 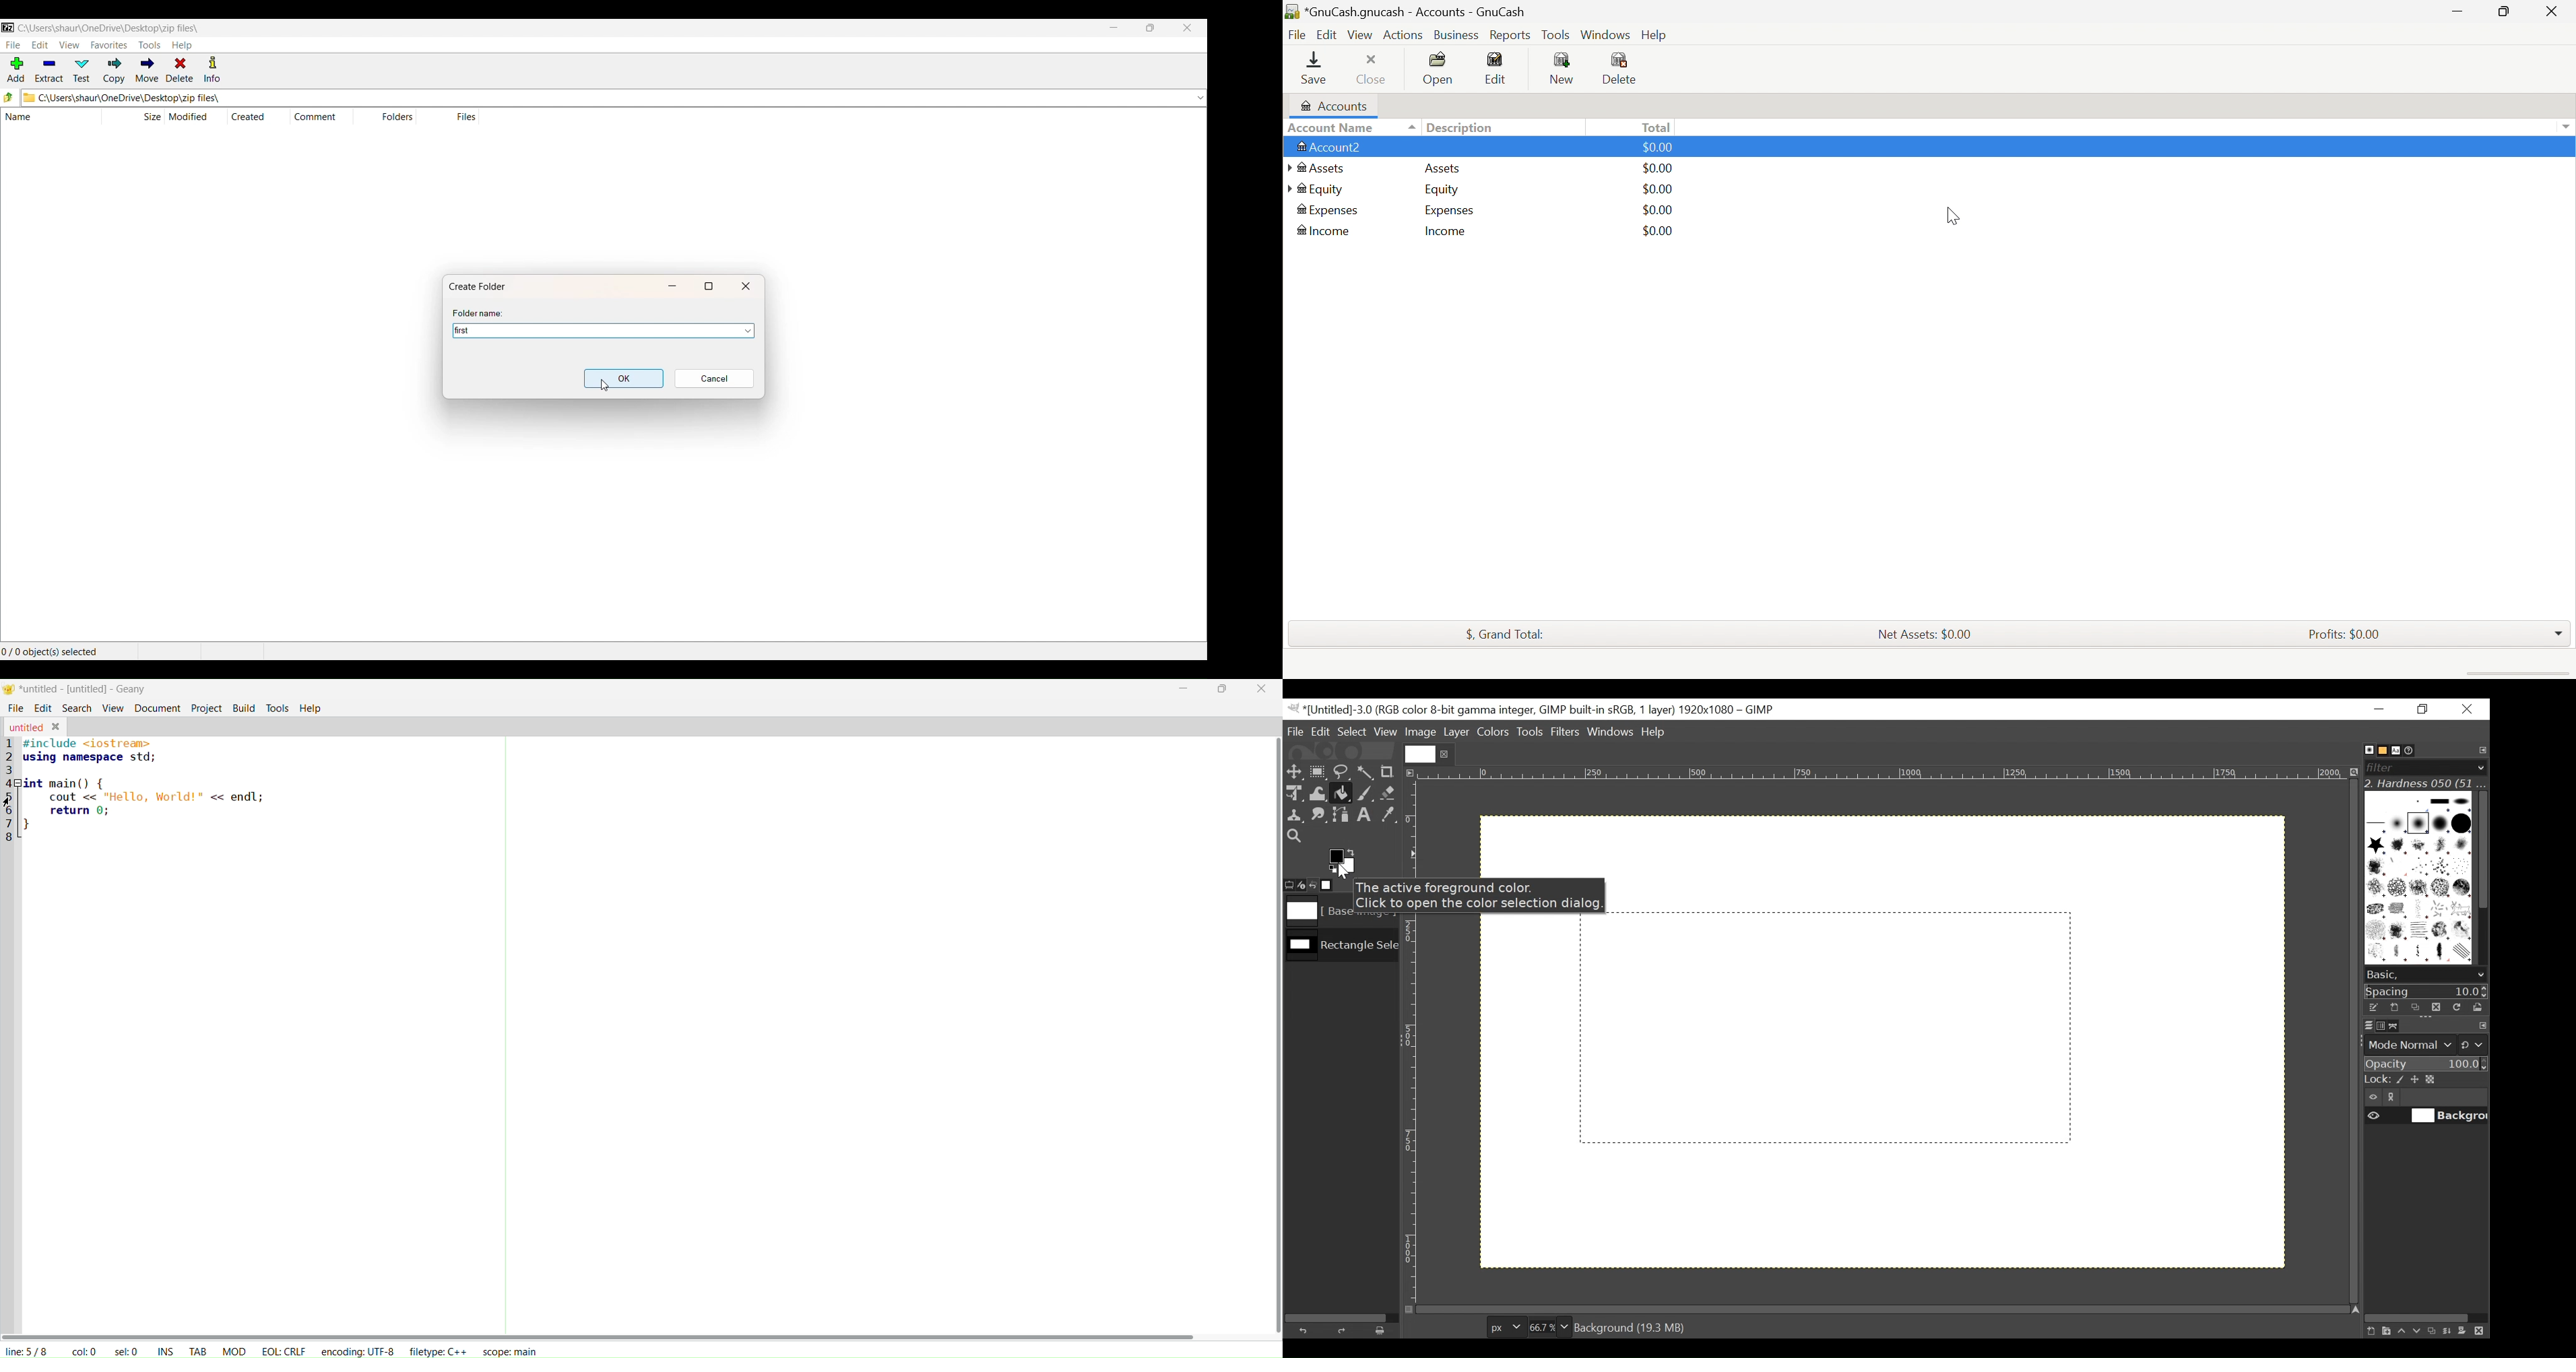 I want to click on MAXIMIZE, so click(x=1150, y=29).